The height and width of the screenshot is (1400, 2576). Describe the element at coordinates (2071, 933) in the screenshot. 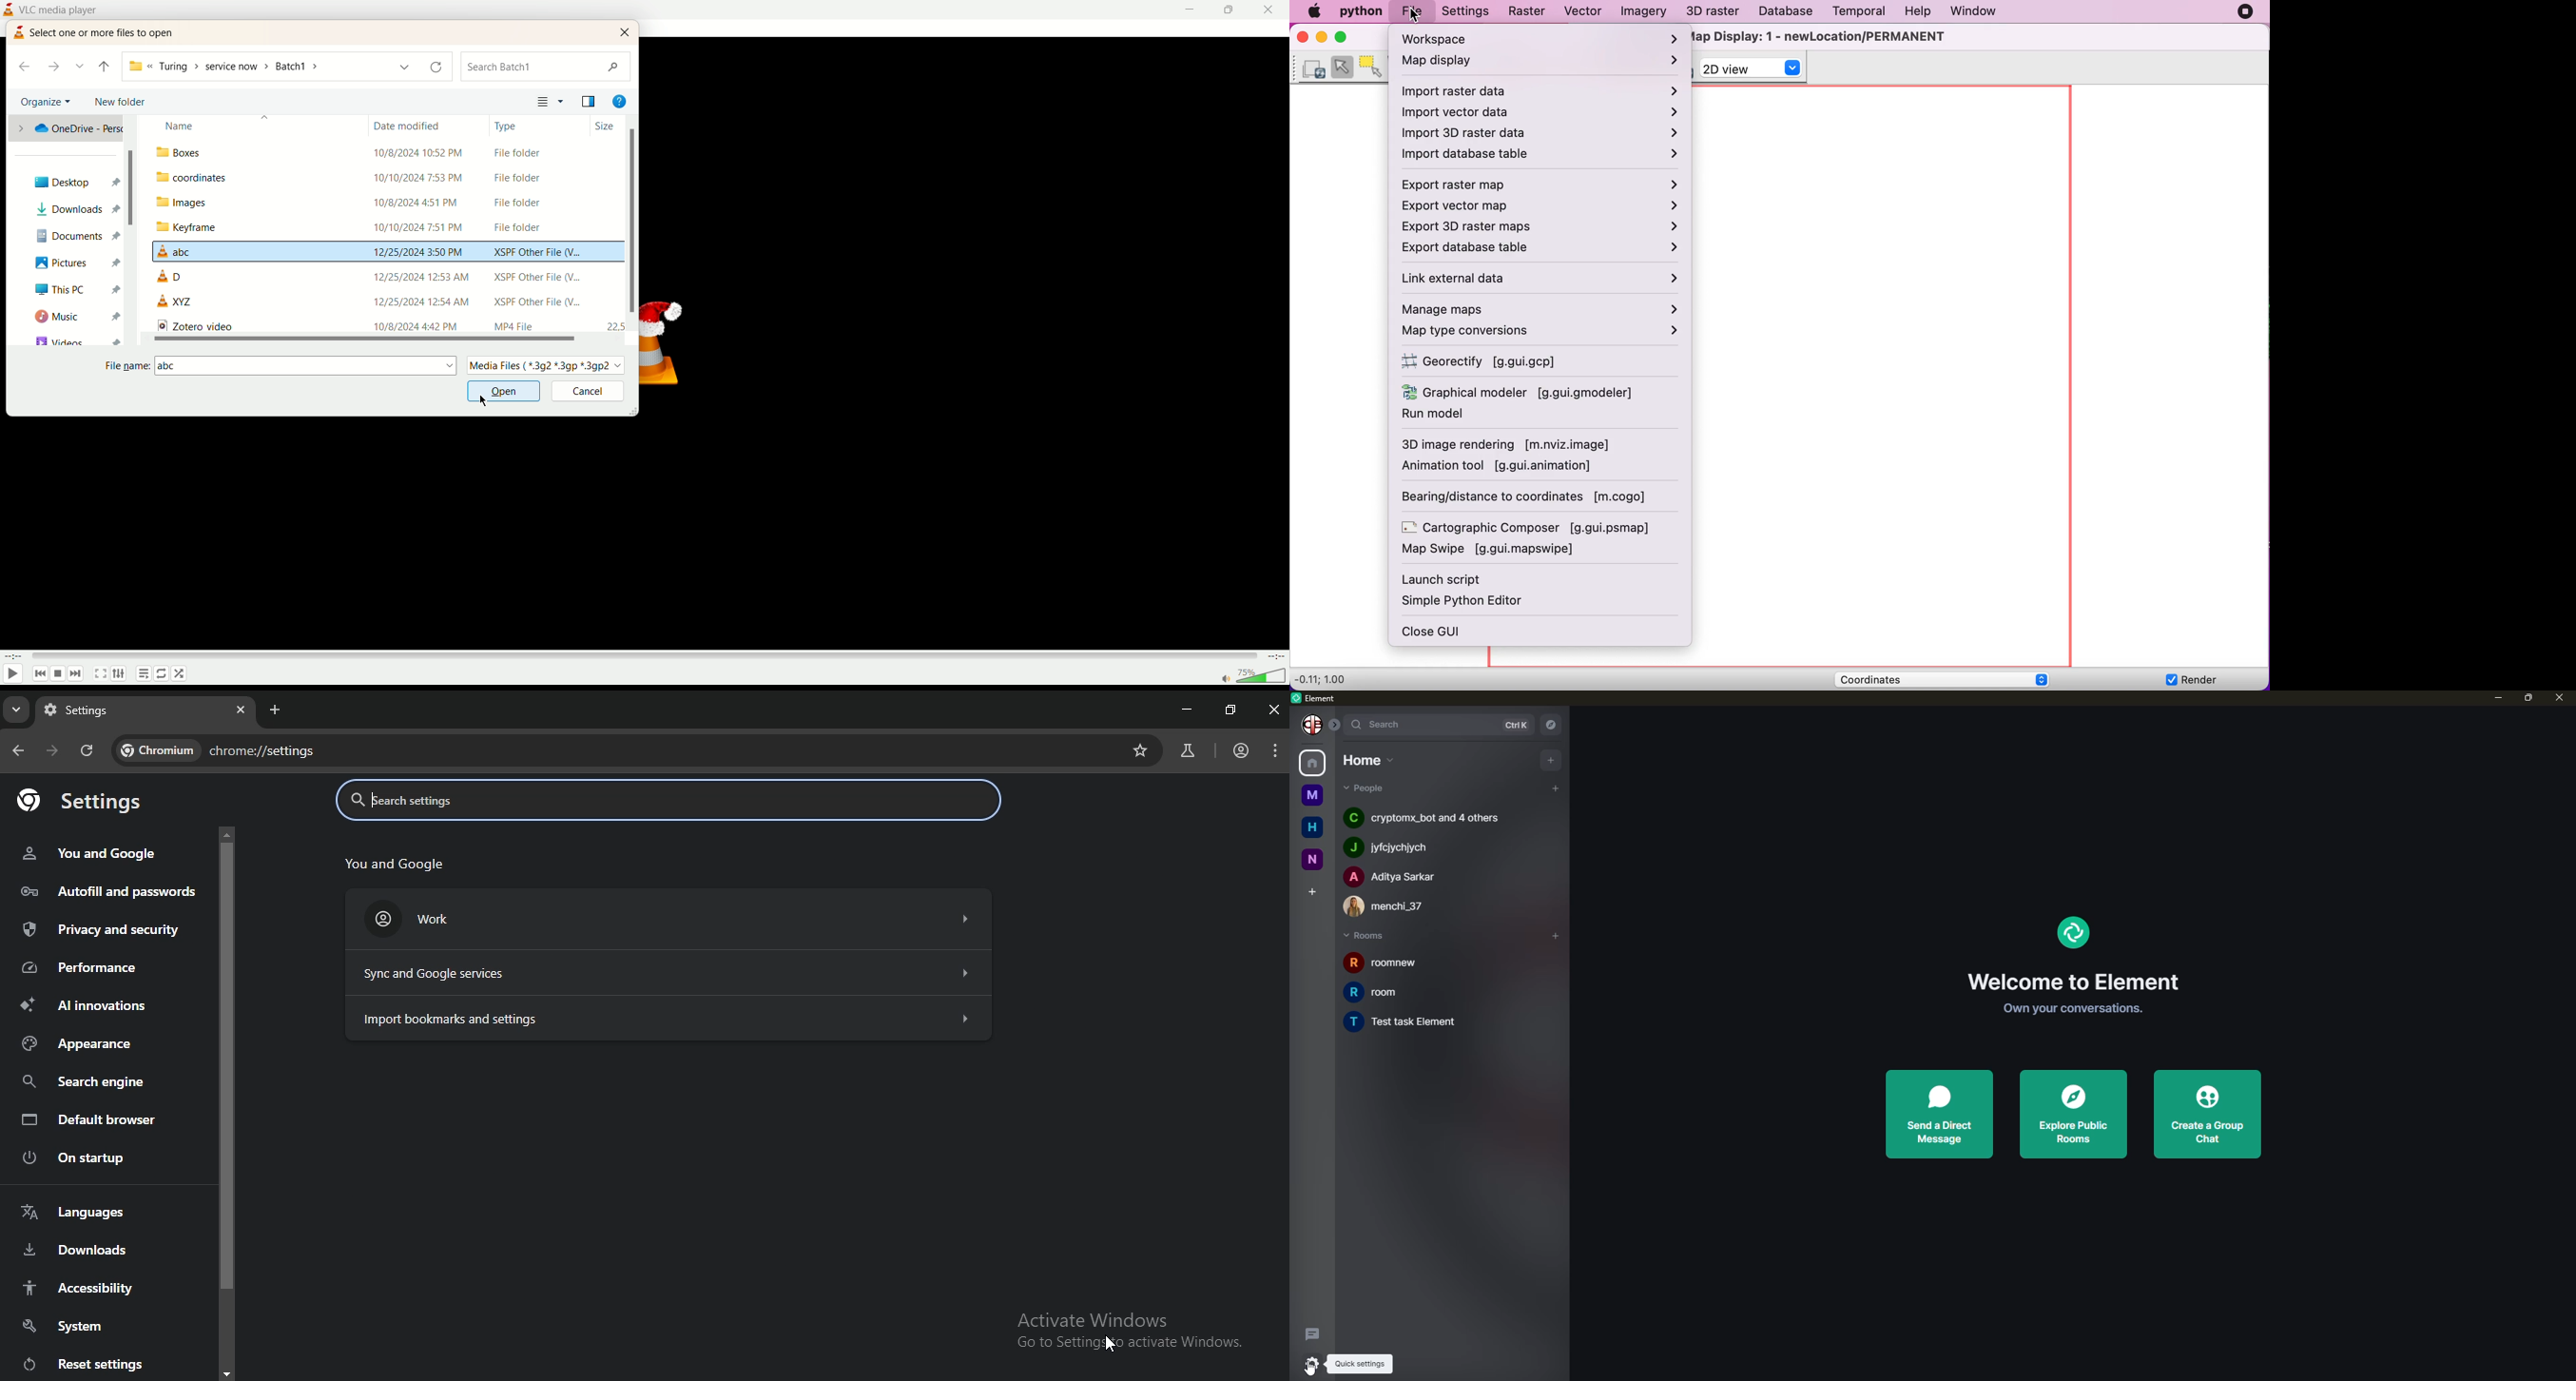

I see `element` at that location.